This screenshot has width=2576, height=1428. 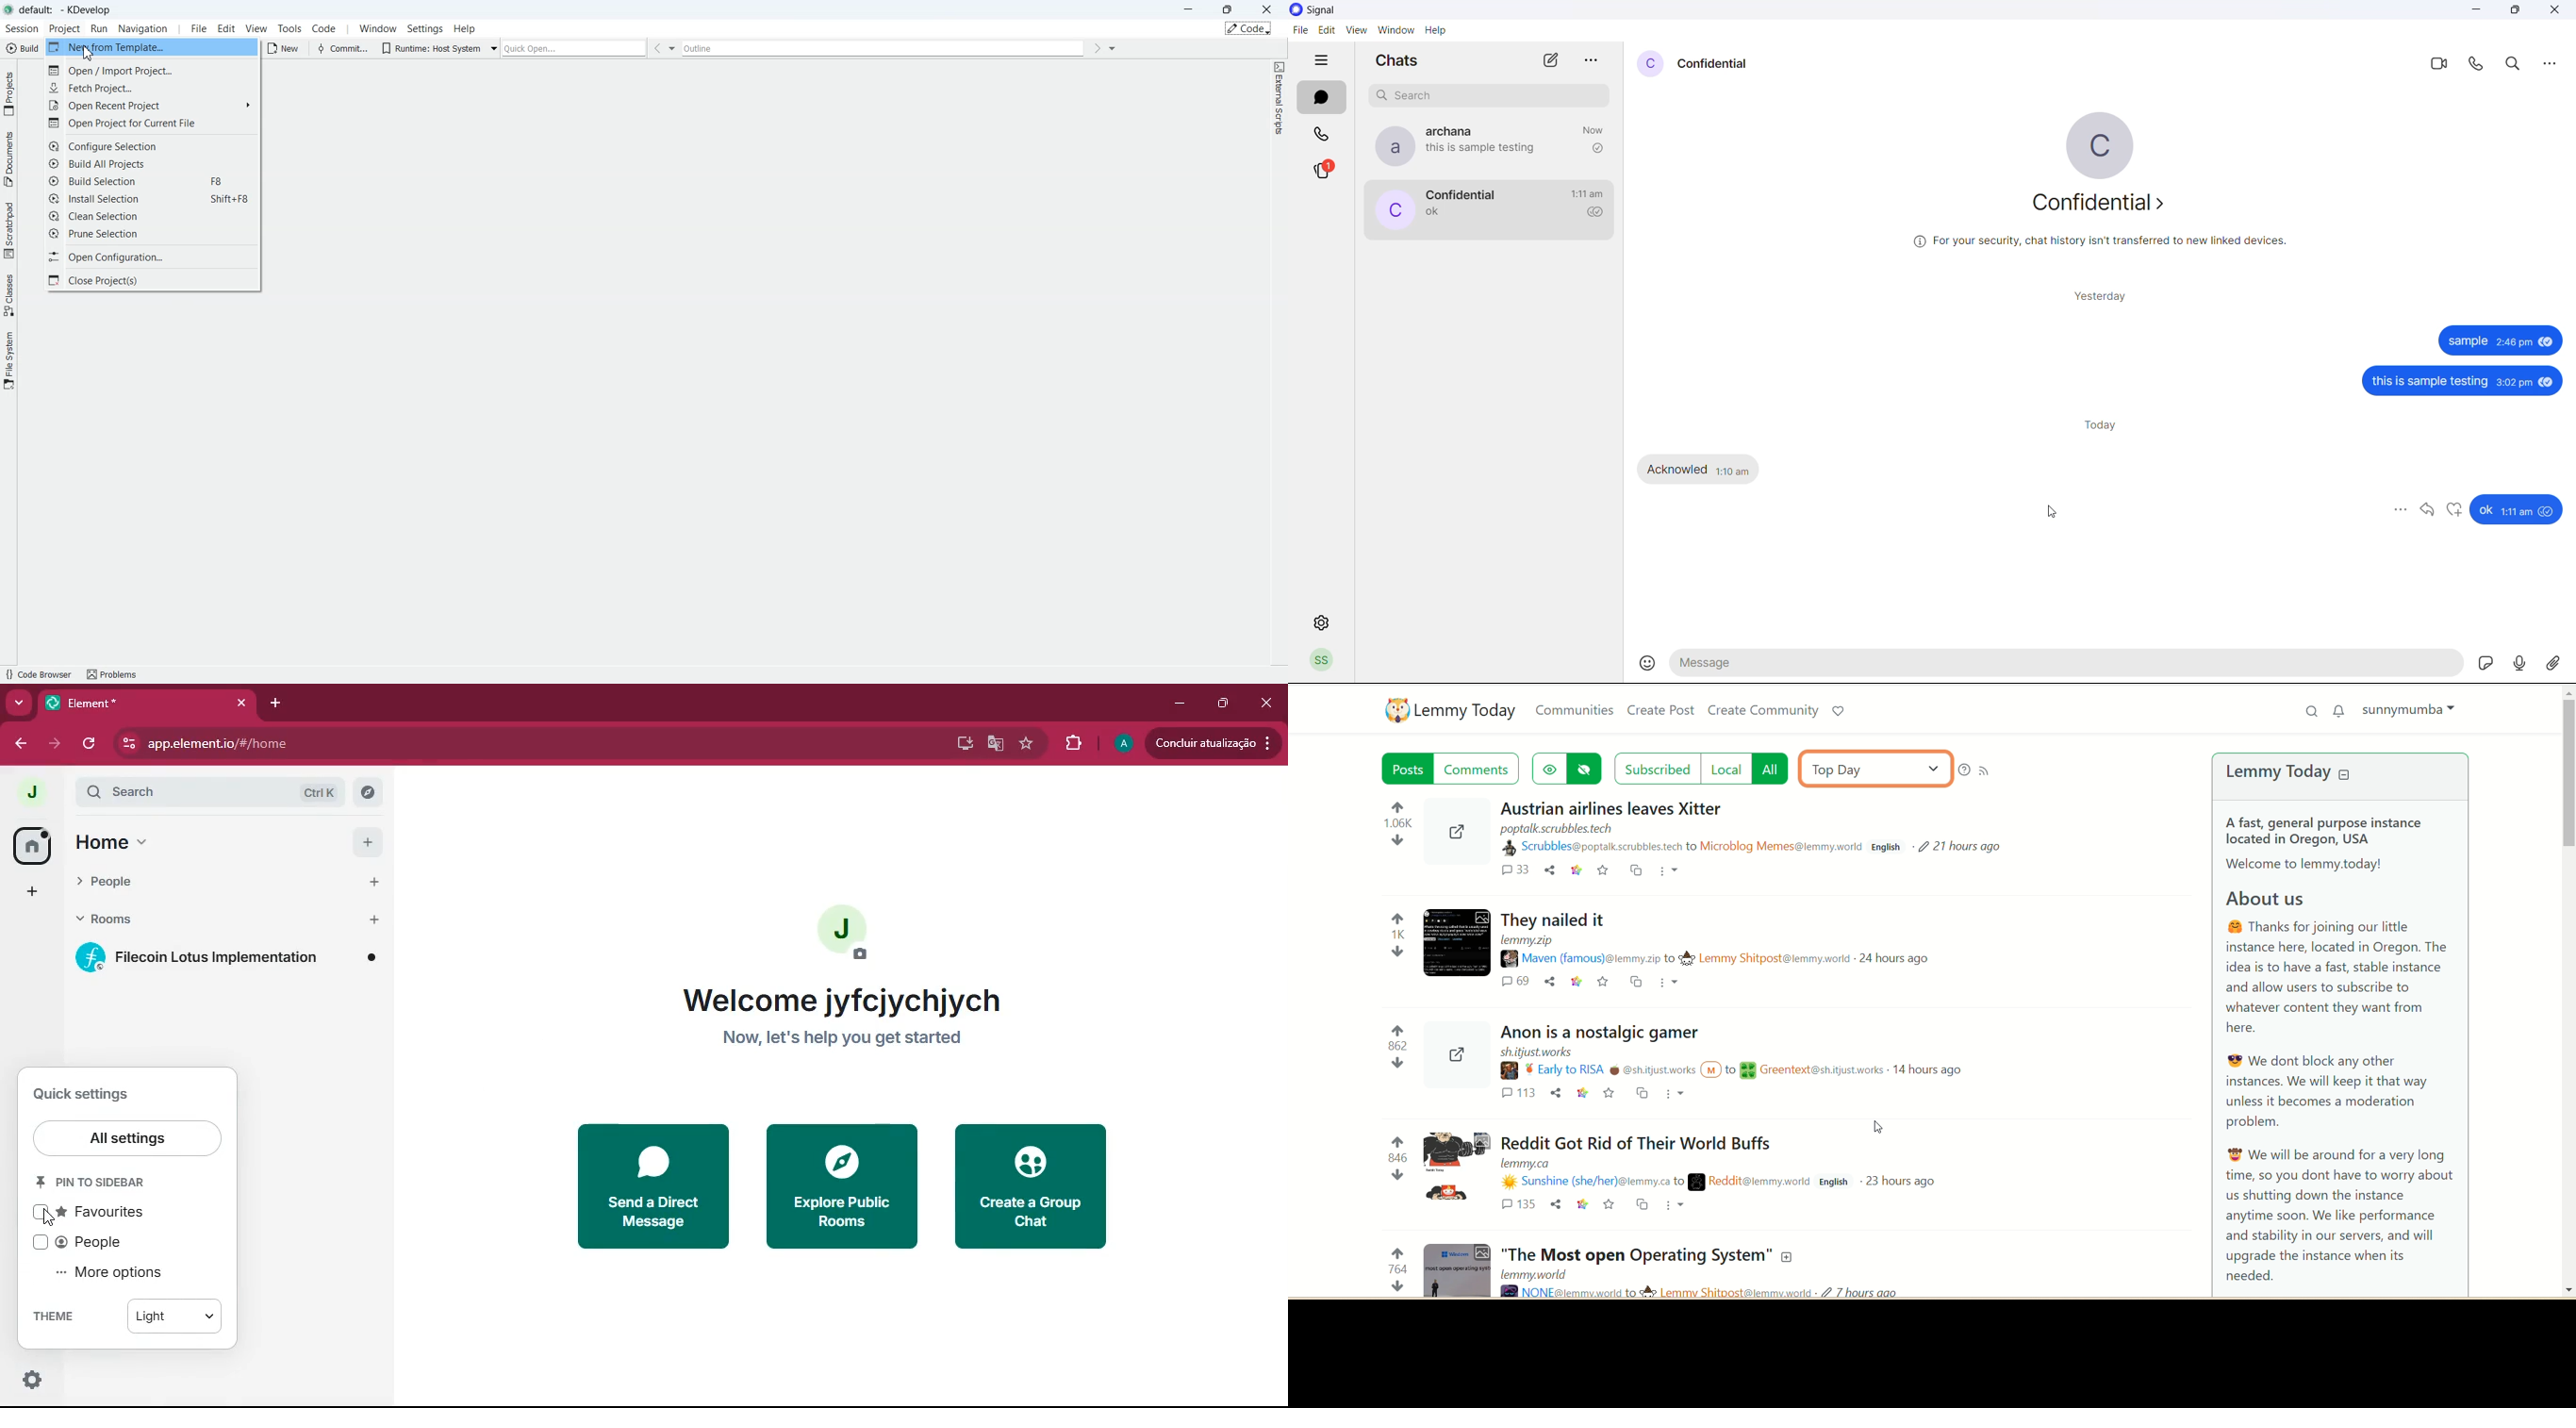 I want to click on add, so click(x=368, y=841).